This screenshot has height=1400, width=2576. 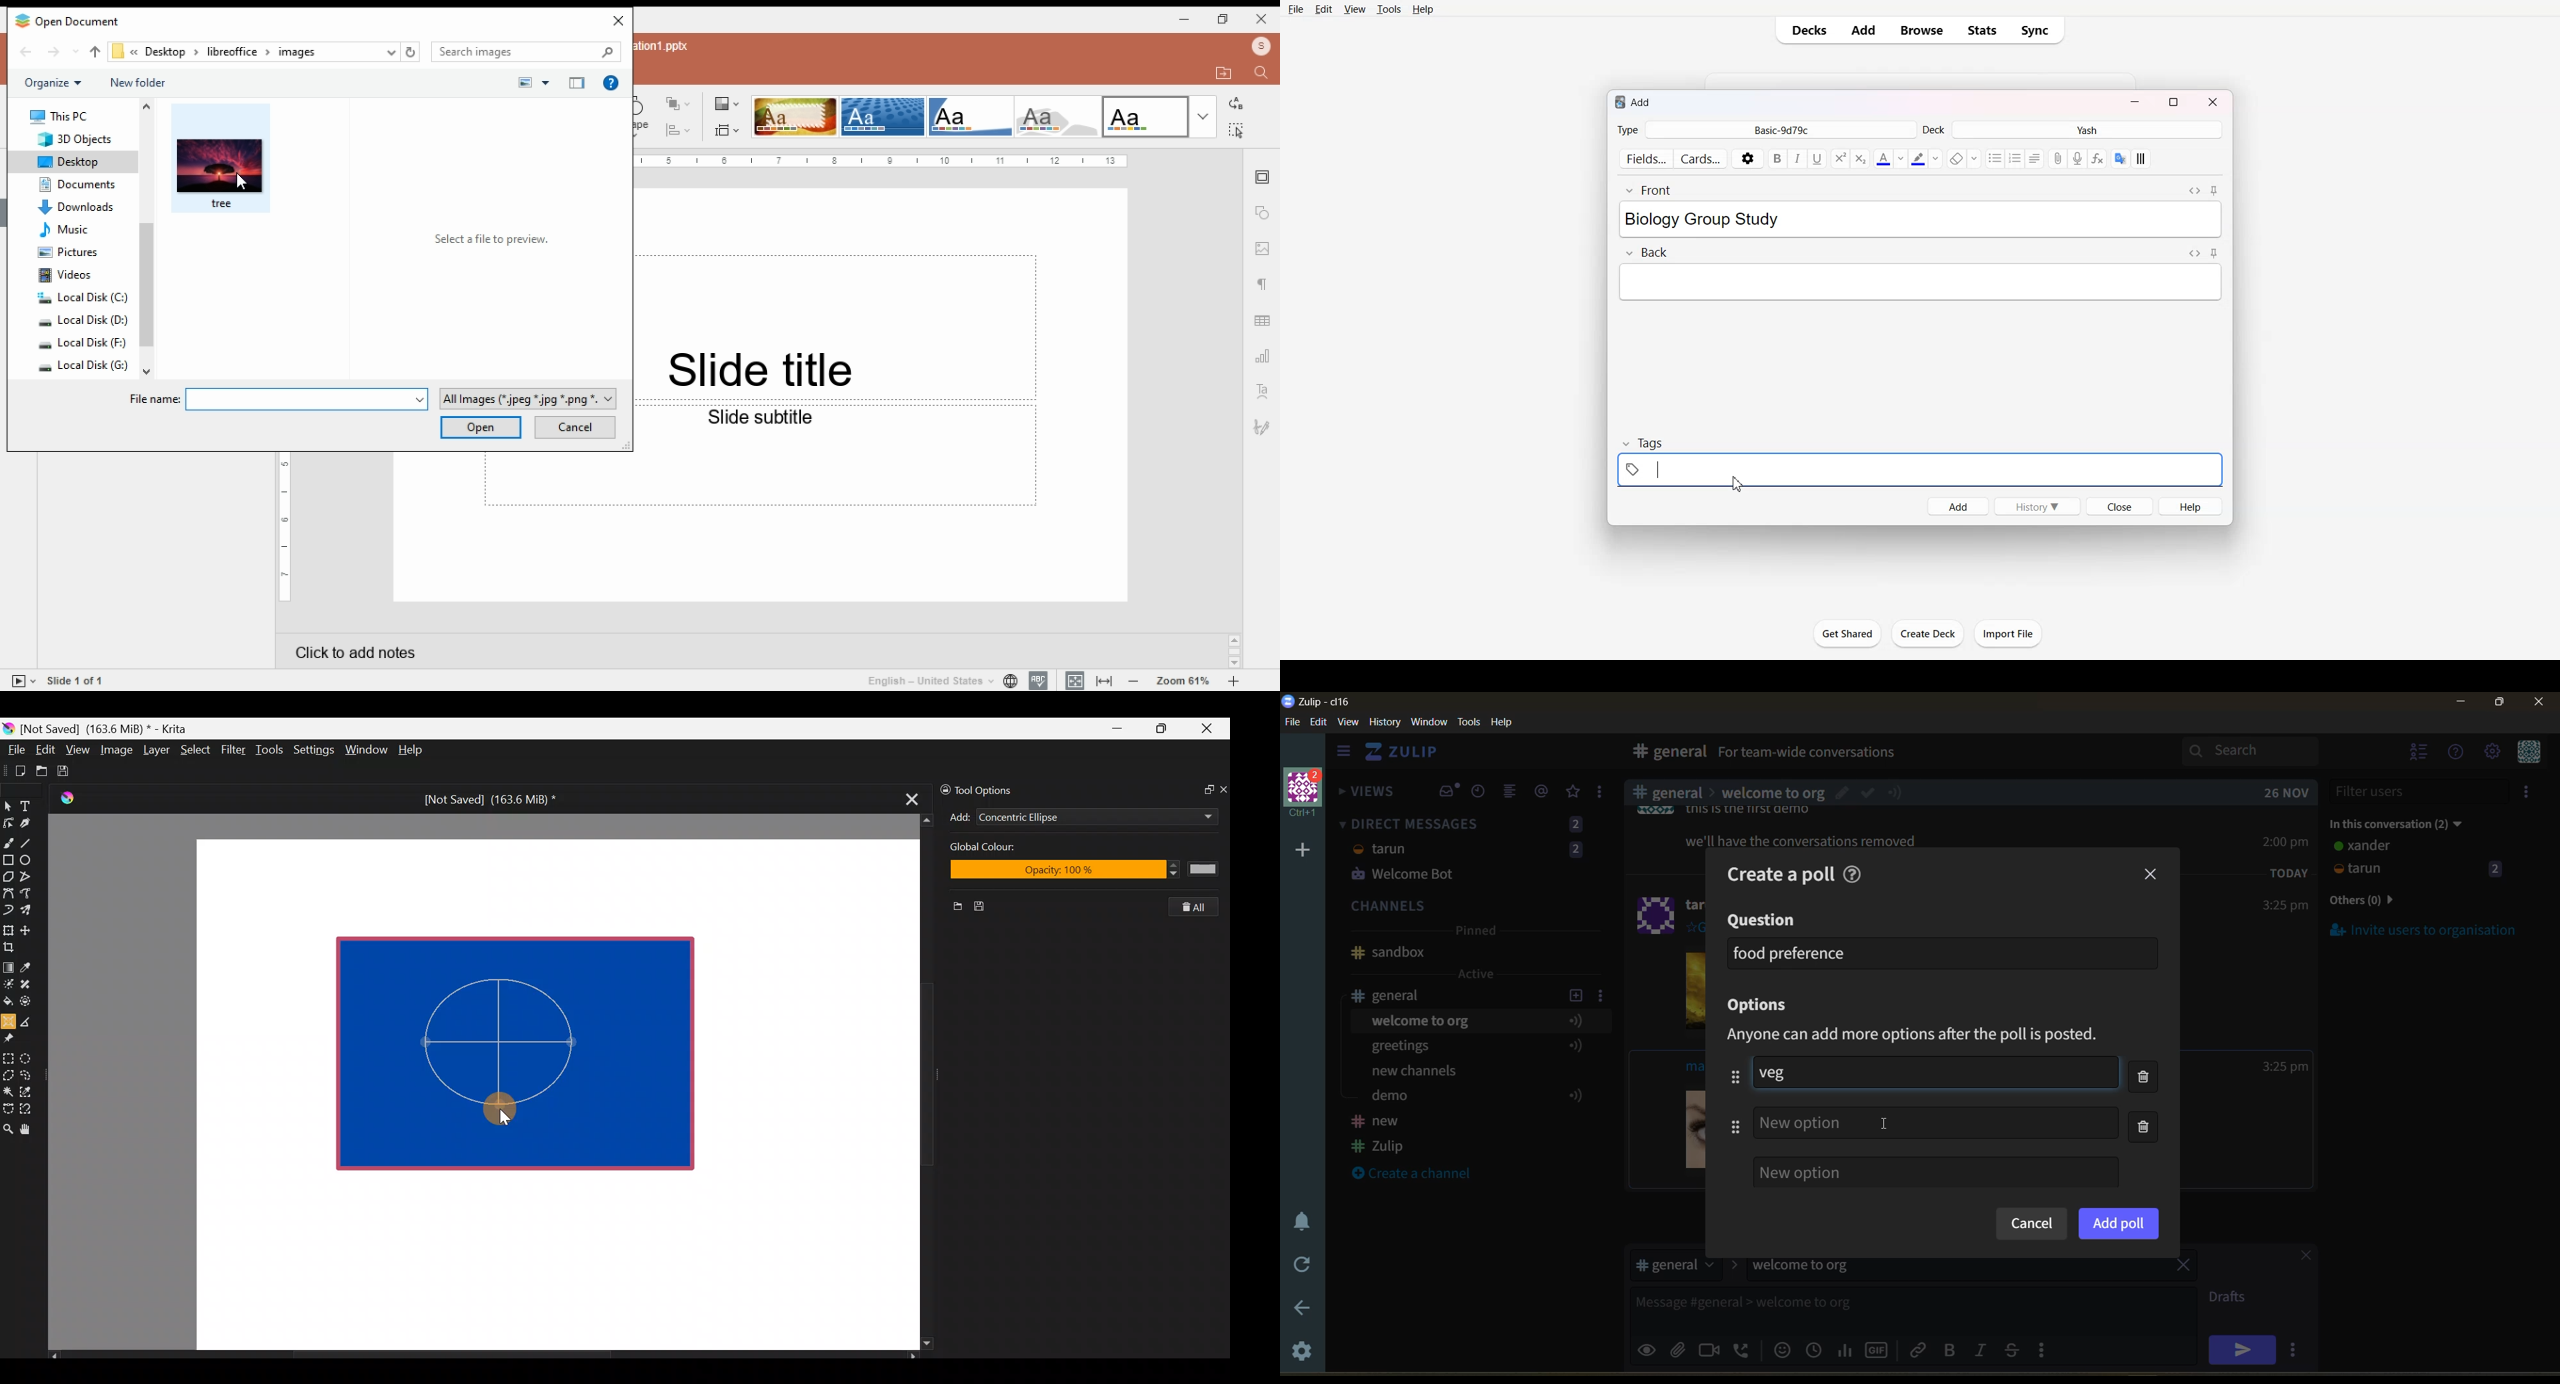 What do you see at coordinates (2147, 1104) in the screenshot?
I see `delete` at bounding box center [2147, 1104].